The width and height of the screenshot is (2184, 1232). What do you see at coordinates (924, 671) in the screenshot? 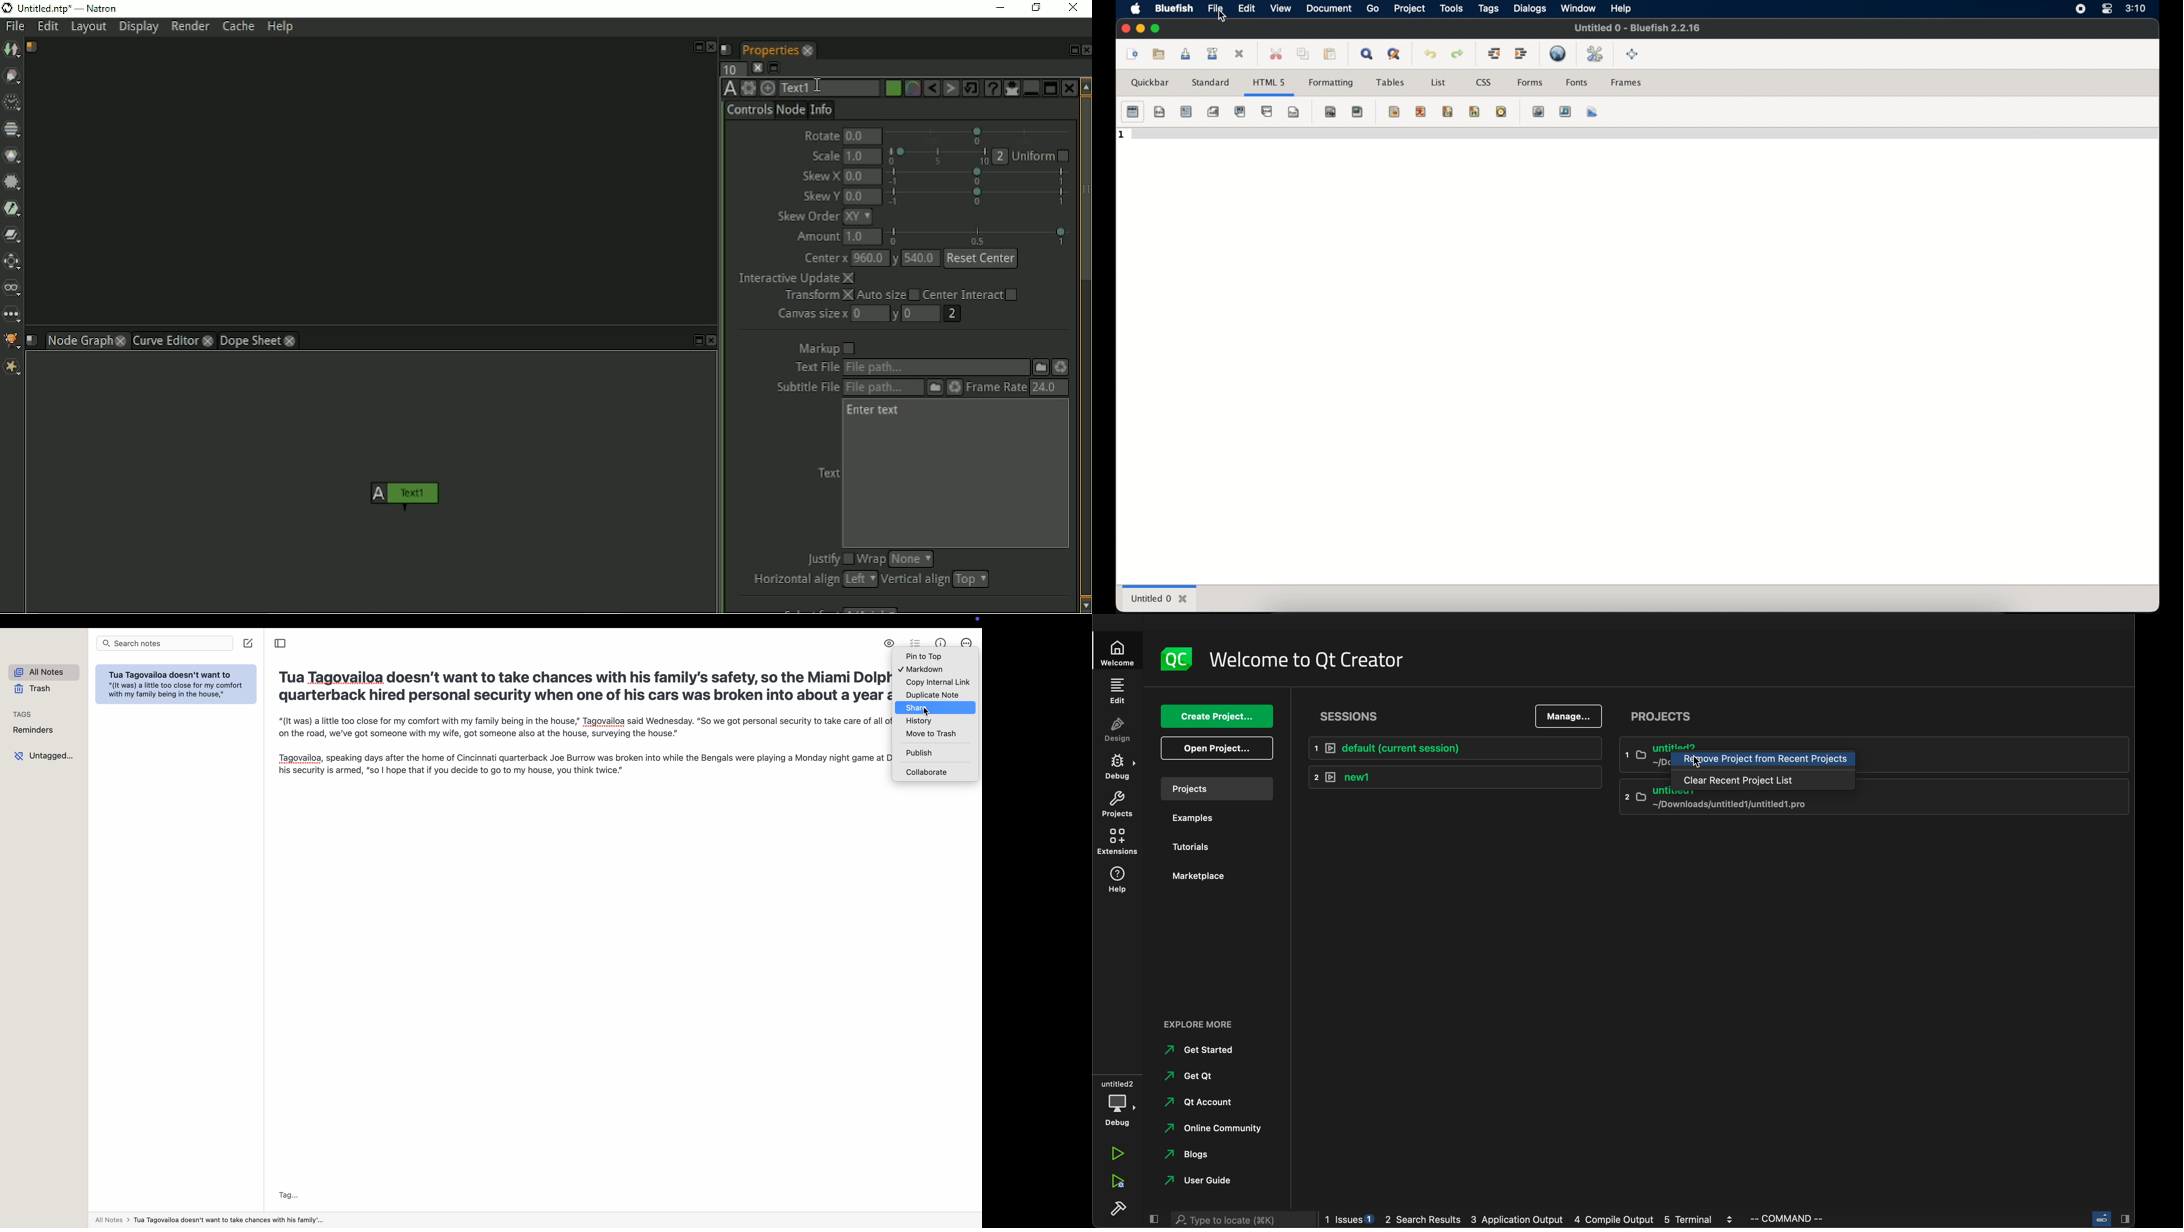
I see `markdown` at bounding box center [924, 671].